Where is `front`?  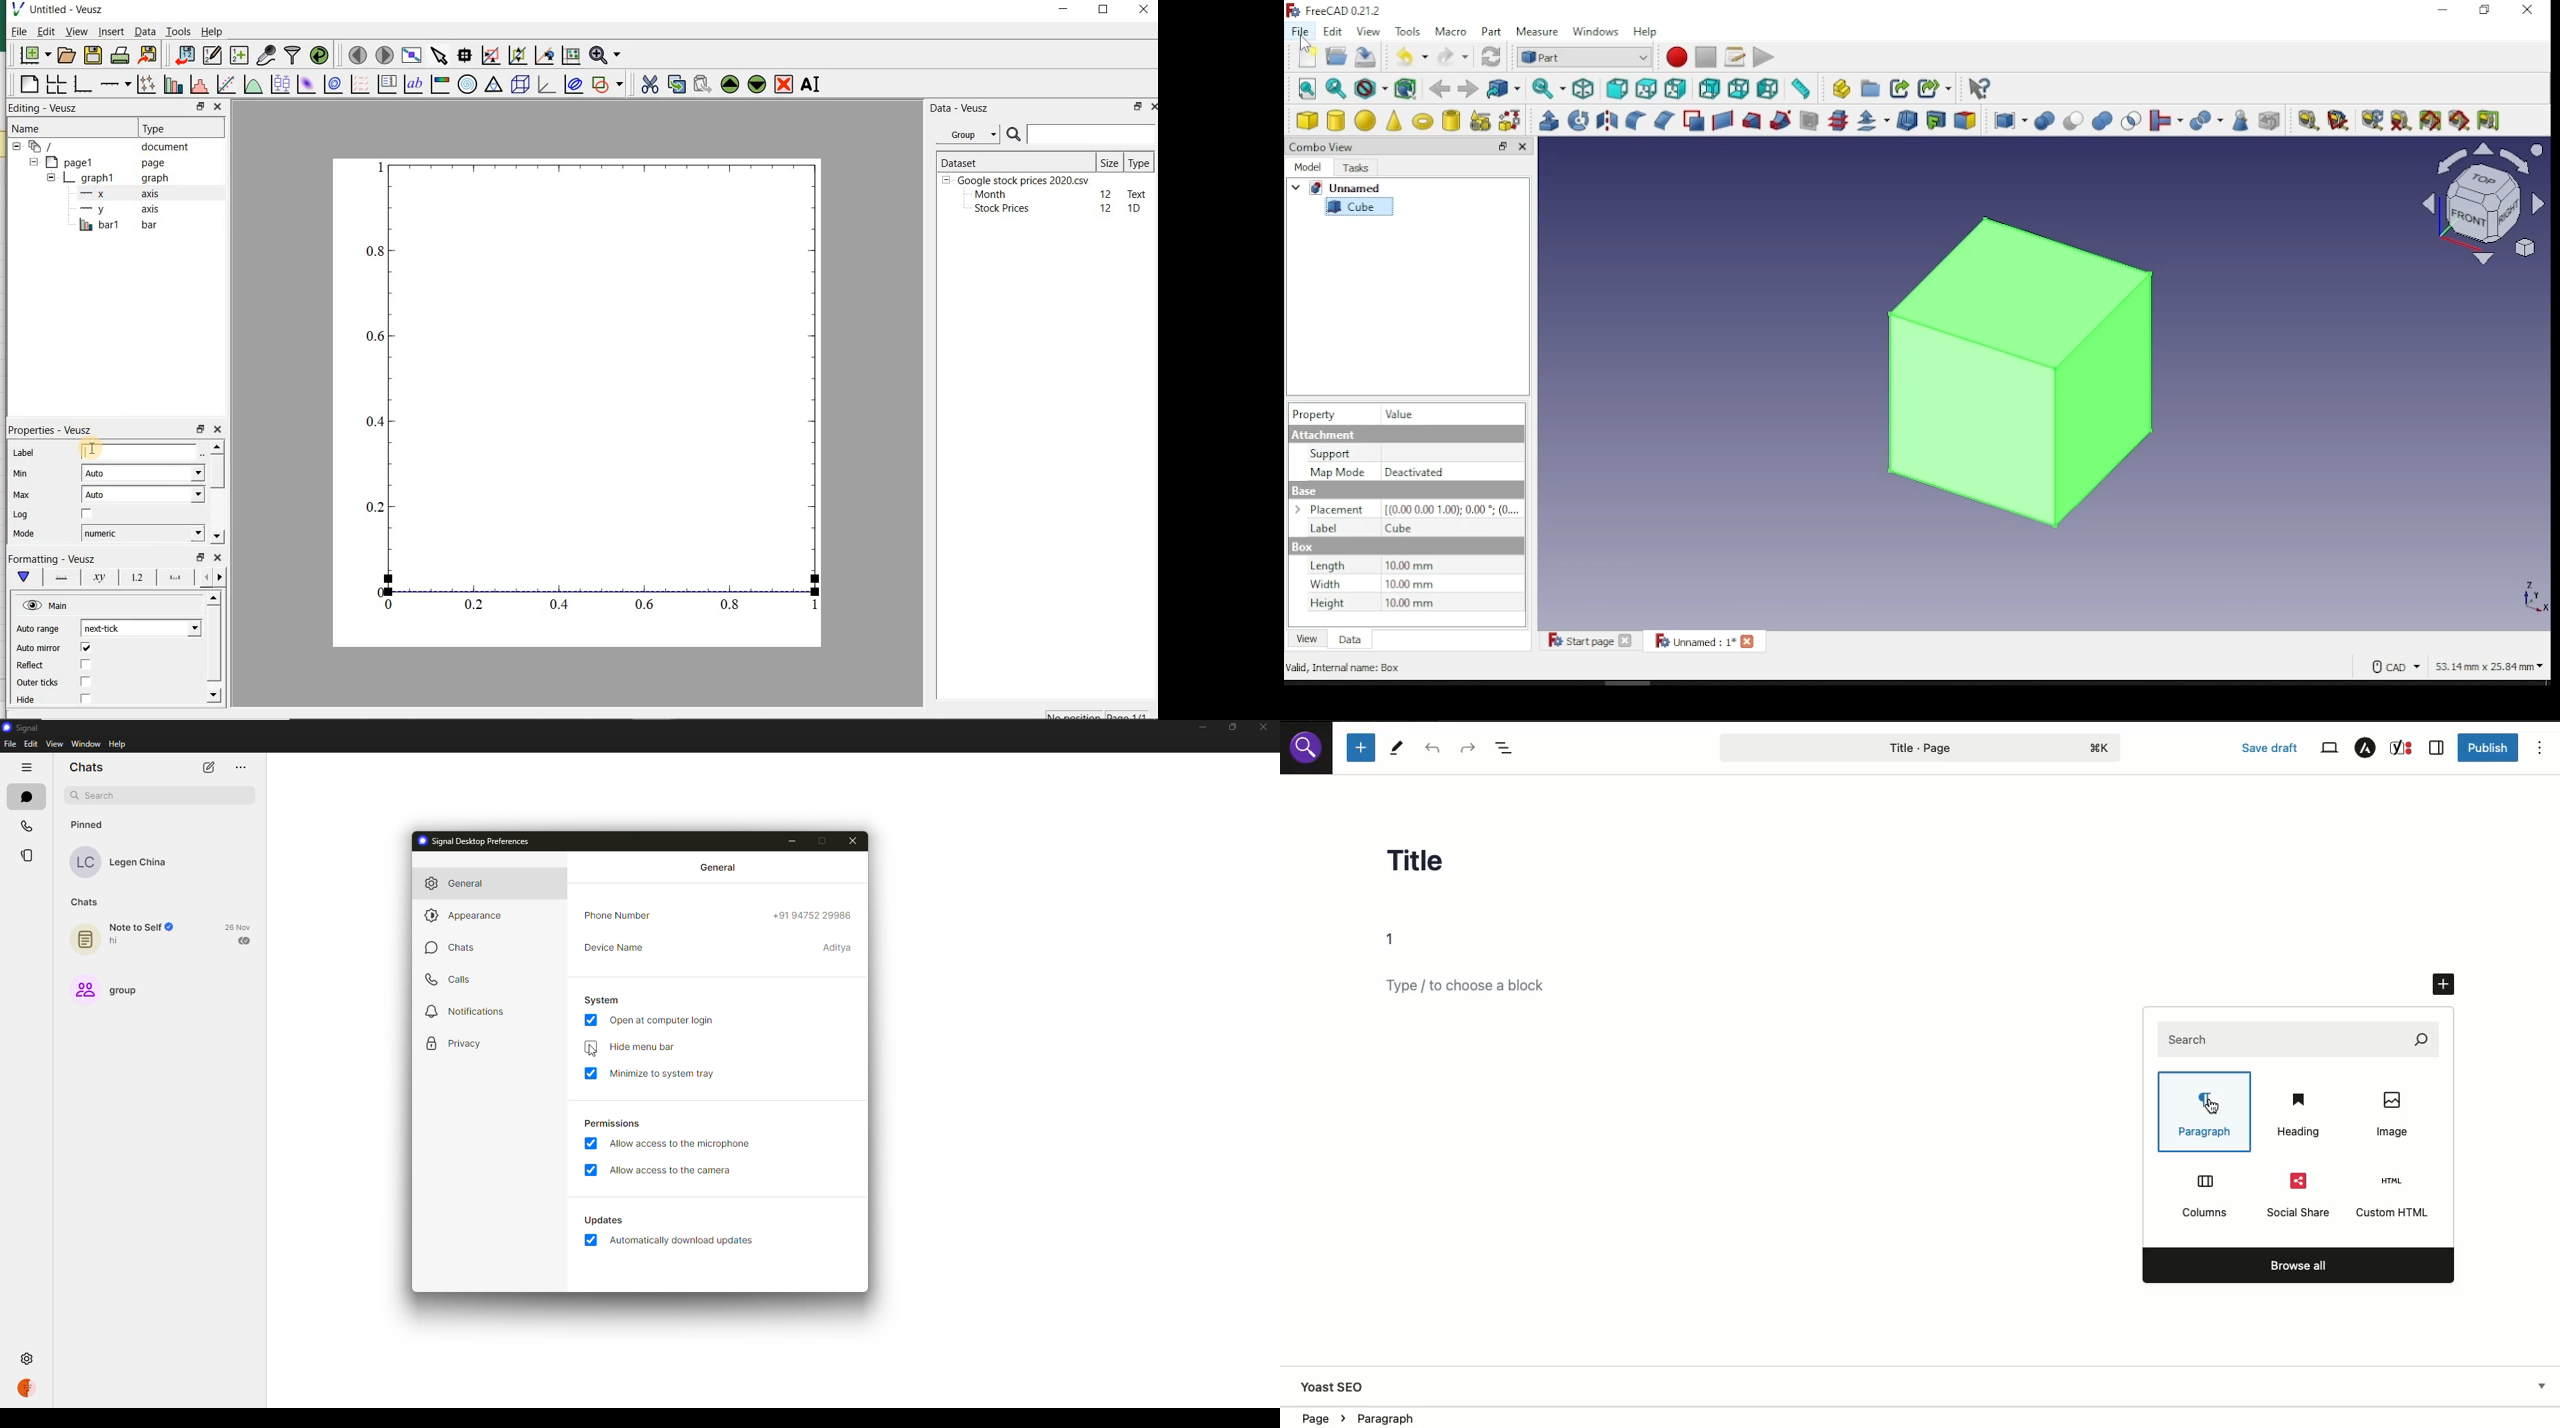
front is located at coordinates (1617, 91).